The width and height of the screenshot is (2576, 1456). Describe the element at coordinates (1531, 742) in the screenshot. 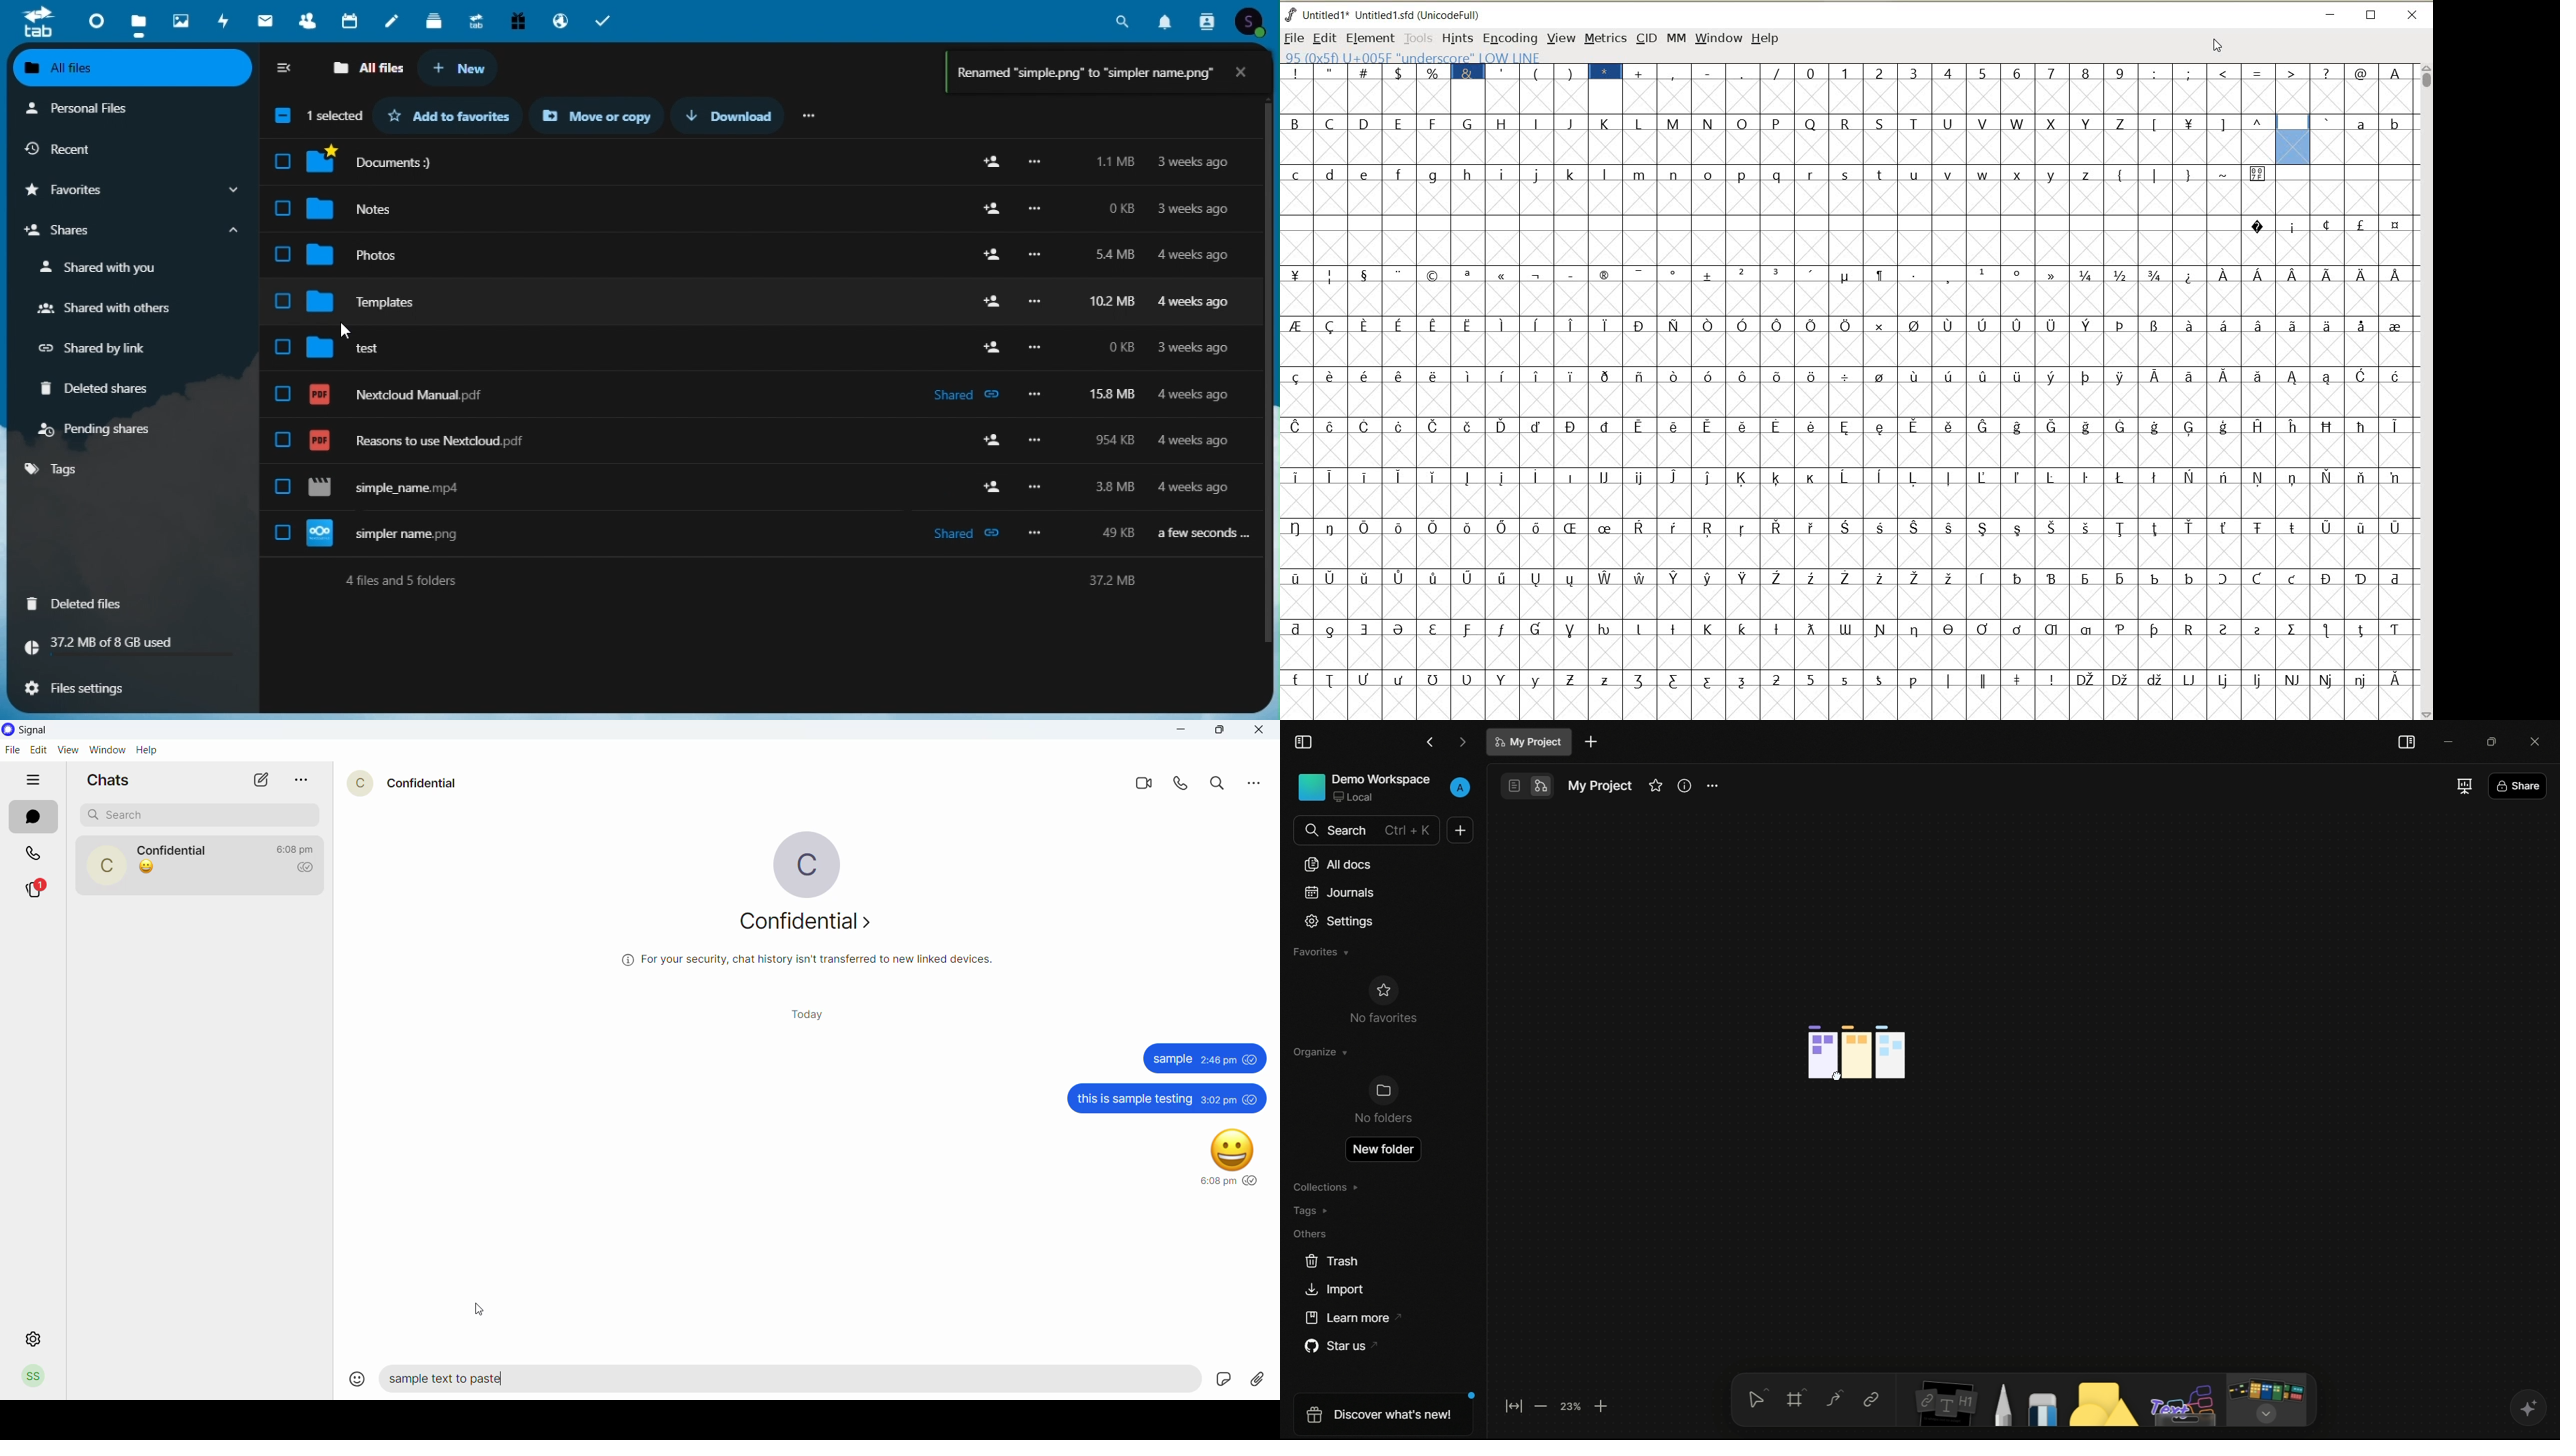

I see `document name` at that location.